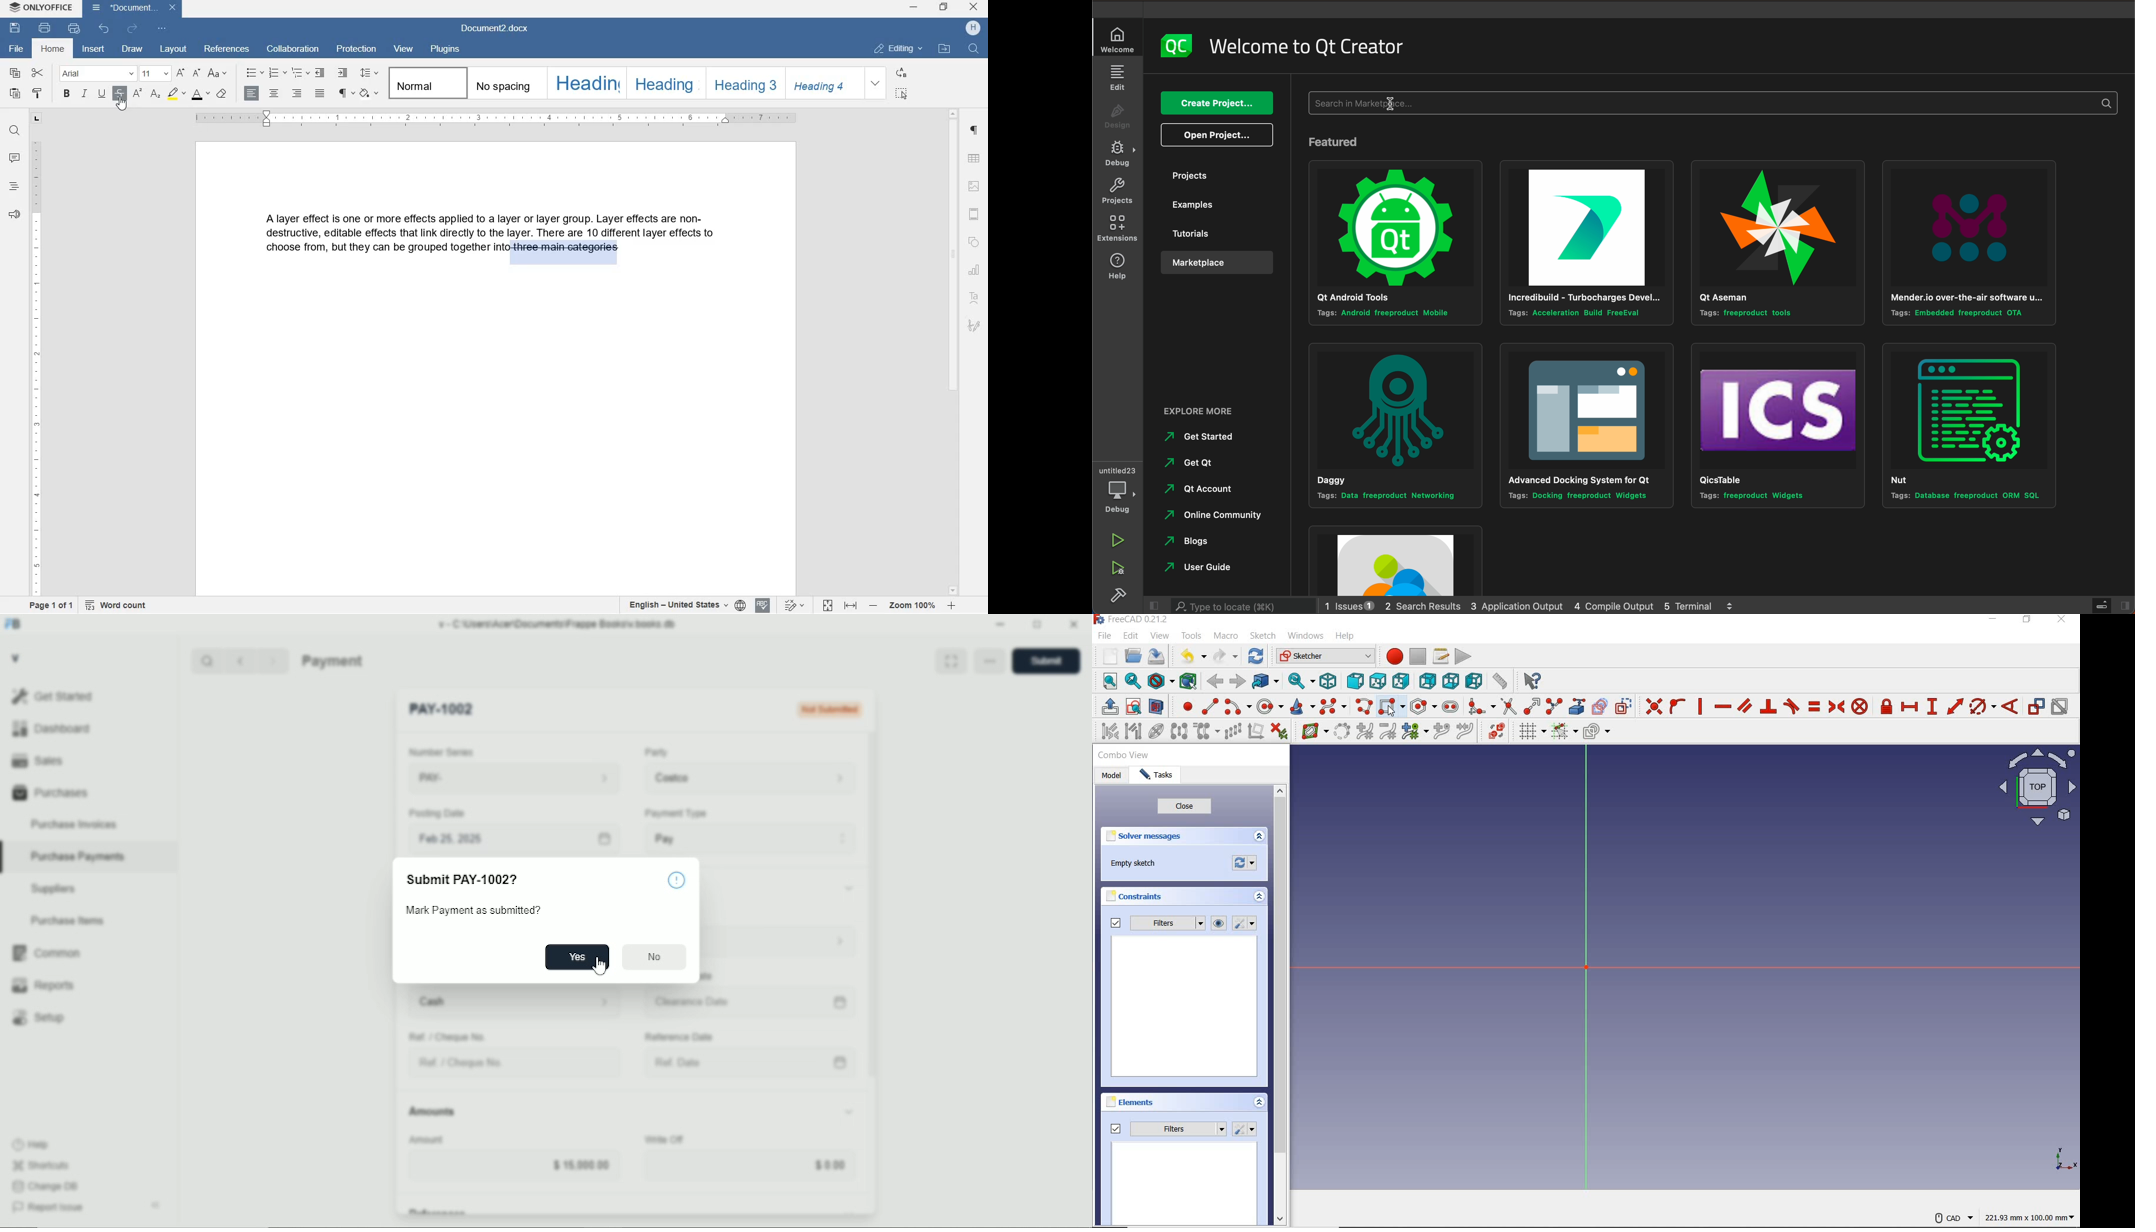 The width and height of the screenshot is (2156, 1232). Describe the element at coordinates (792, 606) in the screenshot. I see `text change` at that location.